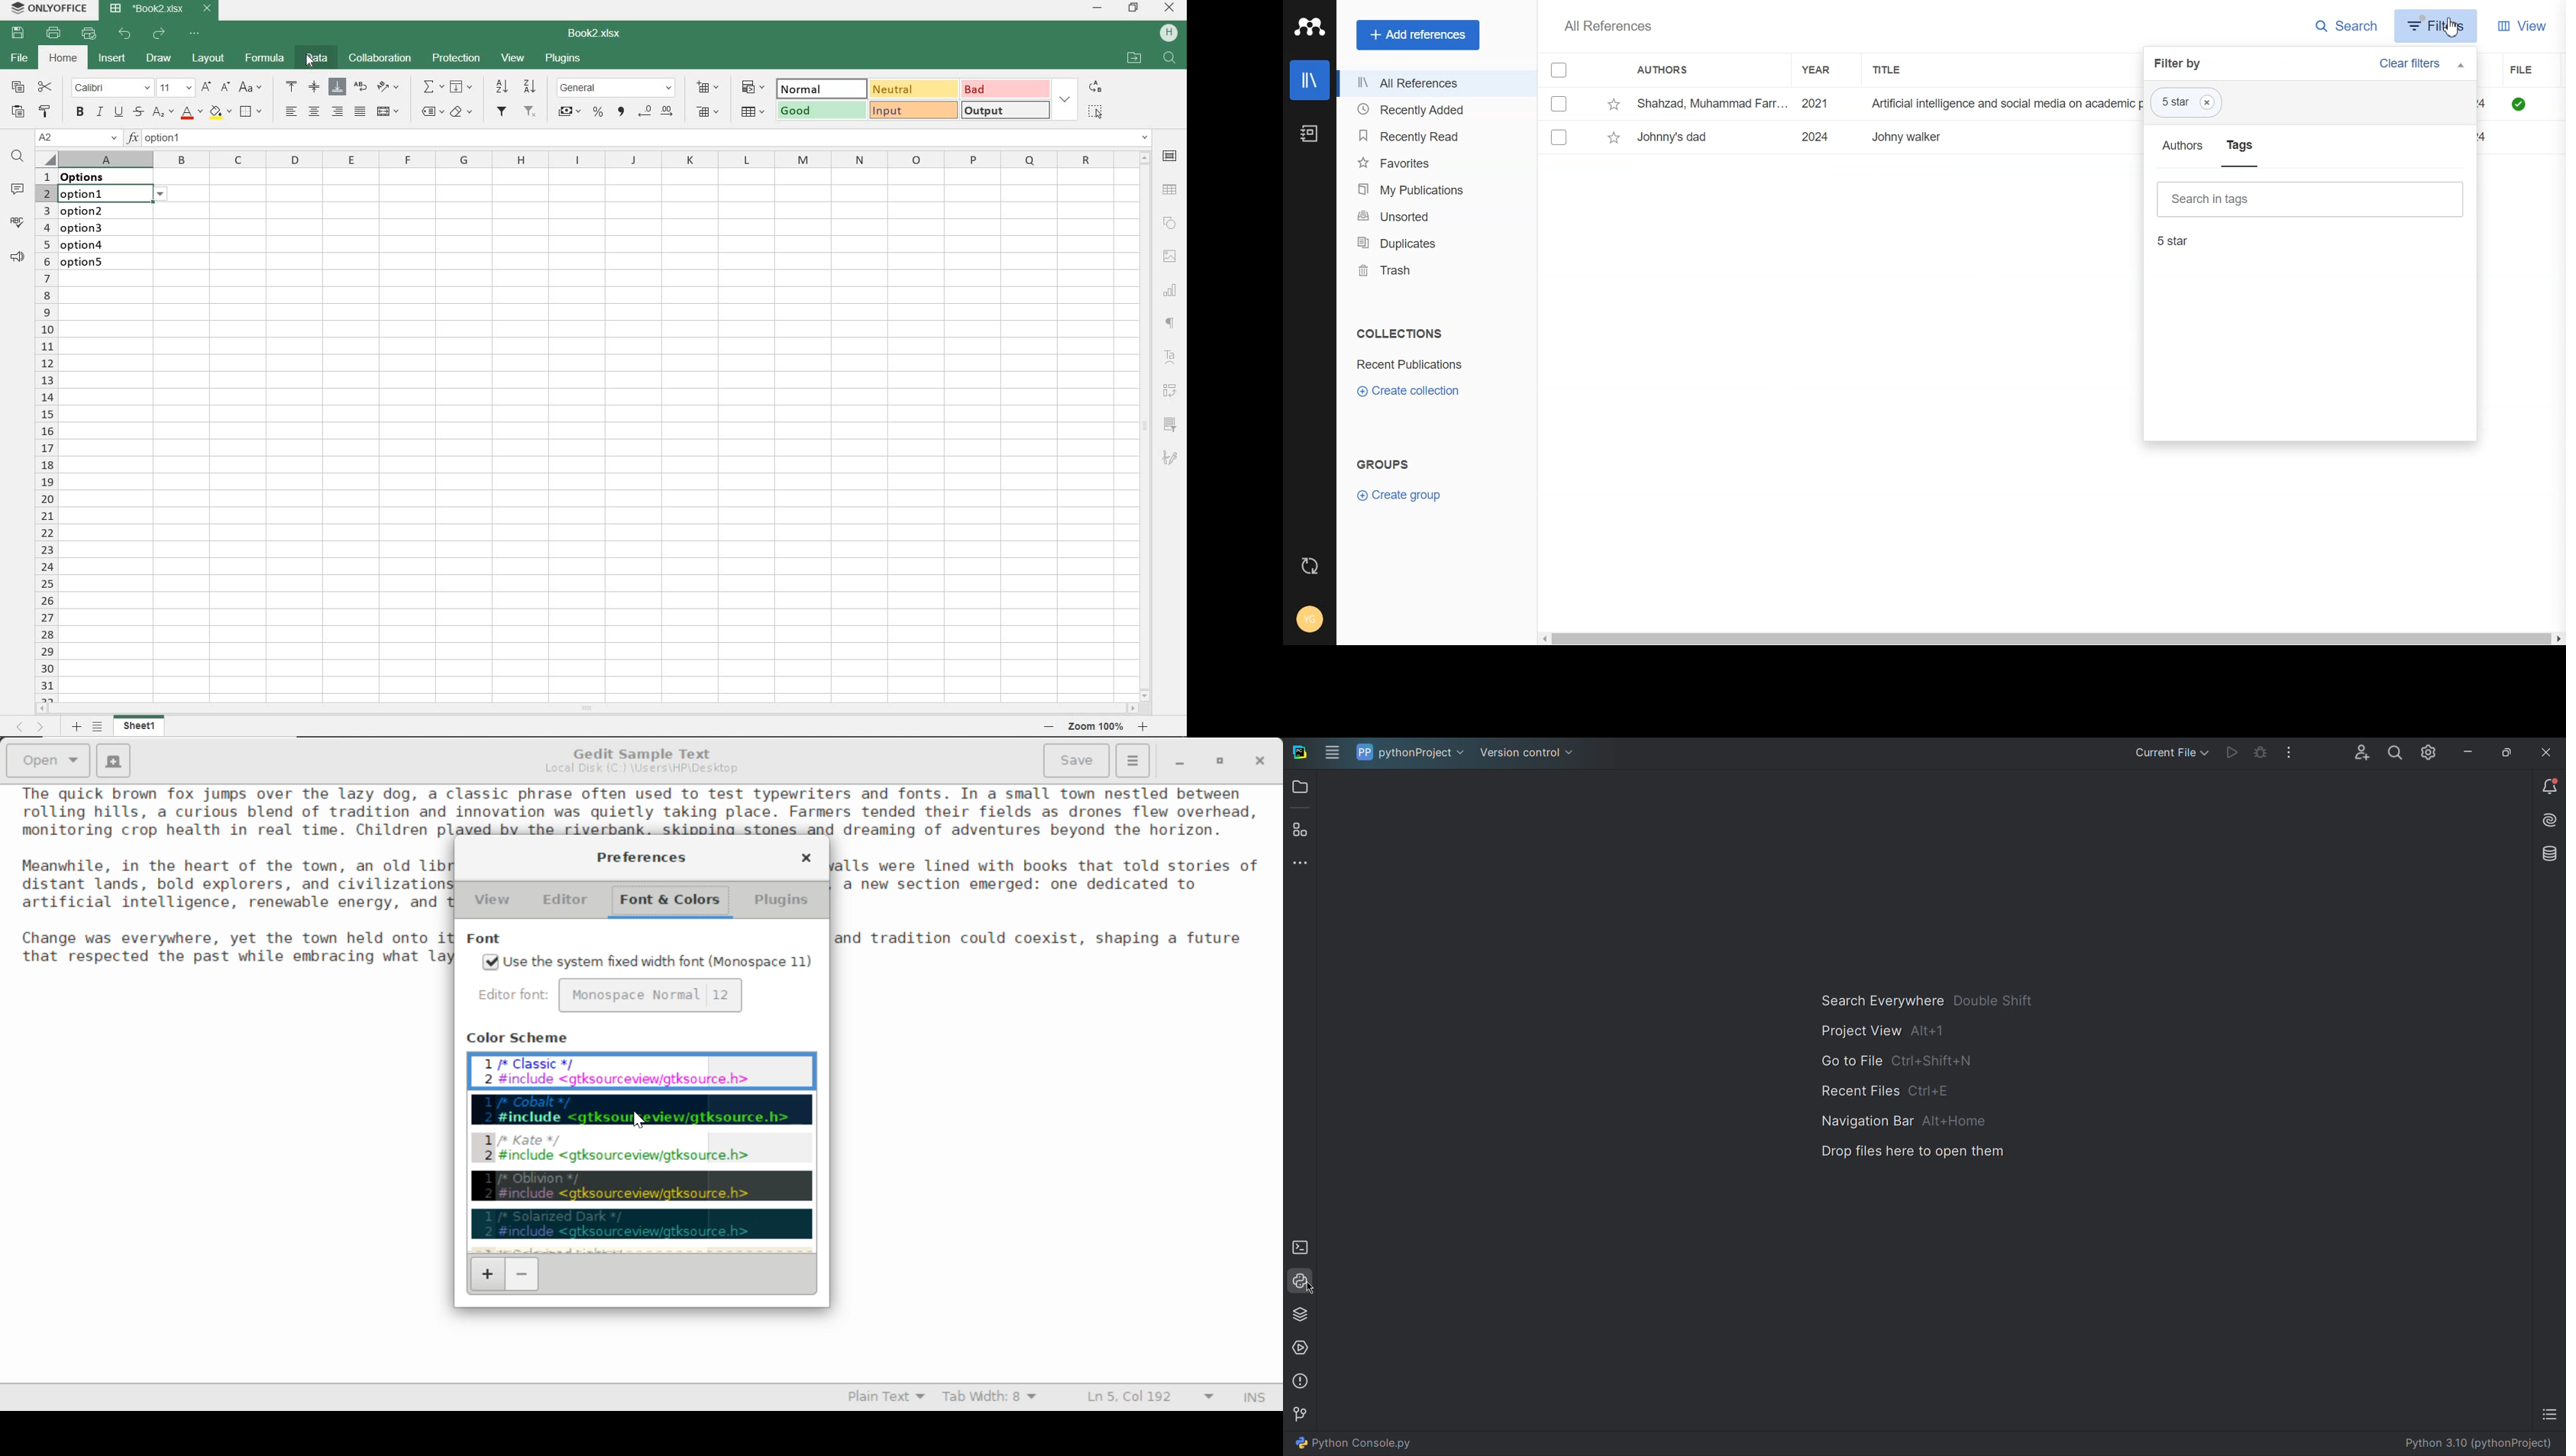 This screenshot has height=1456, width=2576. Describe the element at coordinates (431, 88) in the screenshot. I see `INSERT FUNCTION` at that location.